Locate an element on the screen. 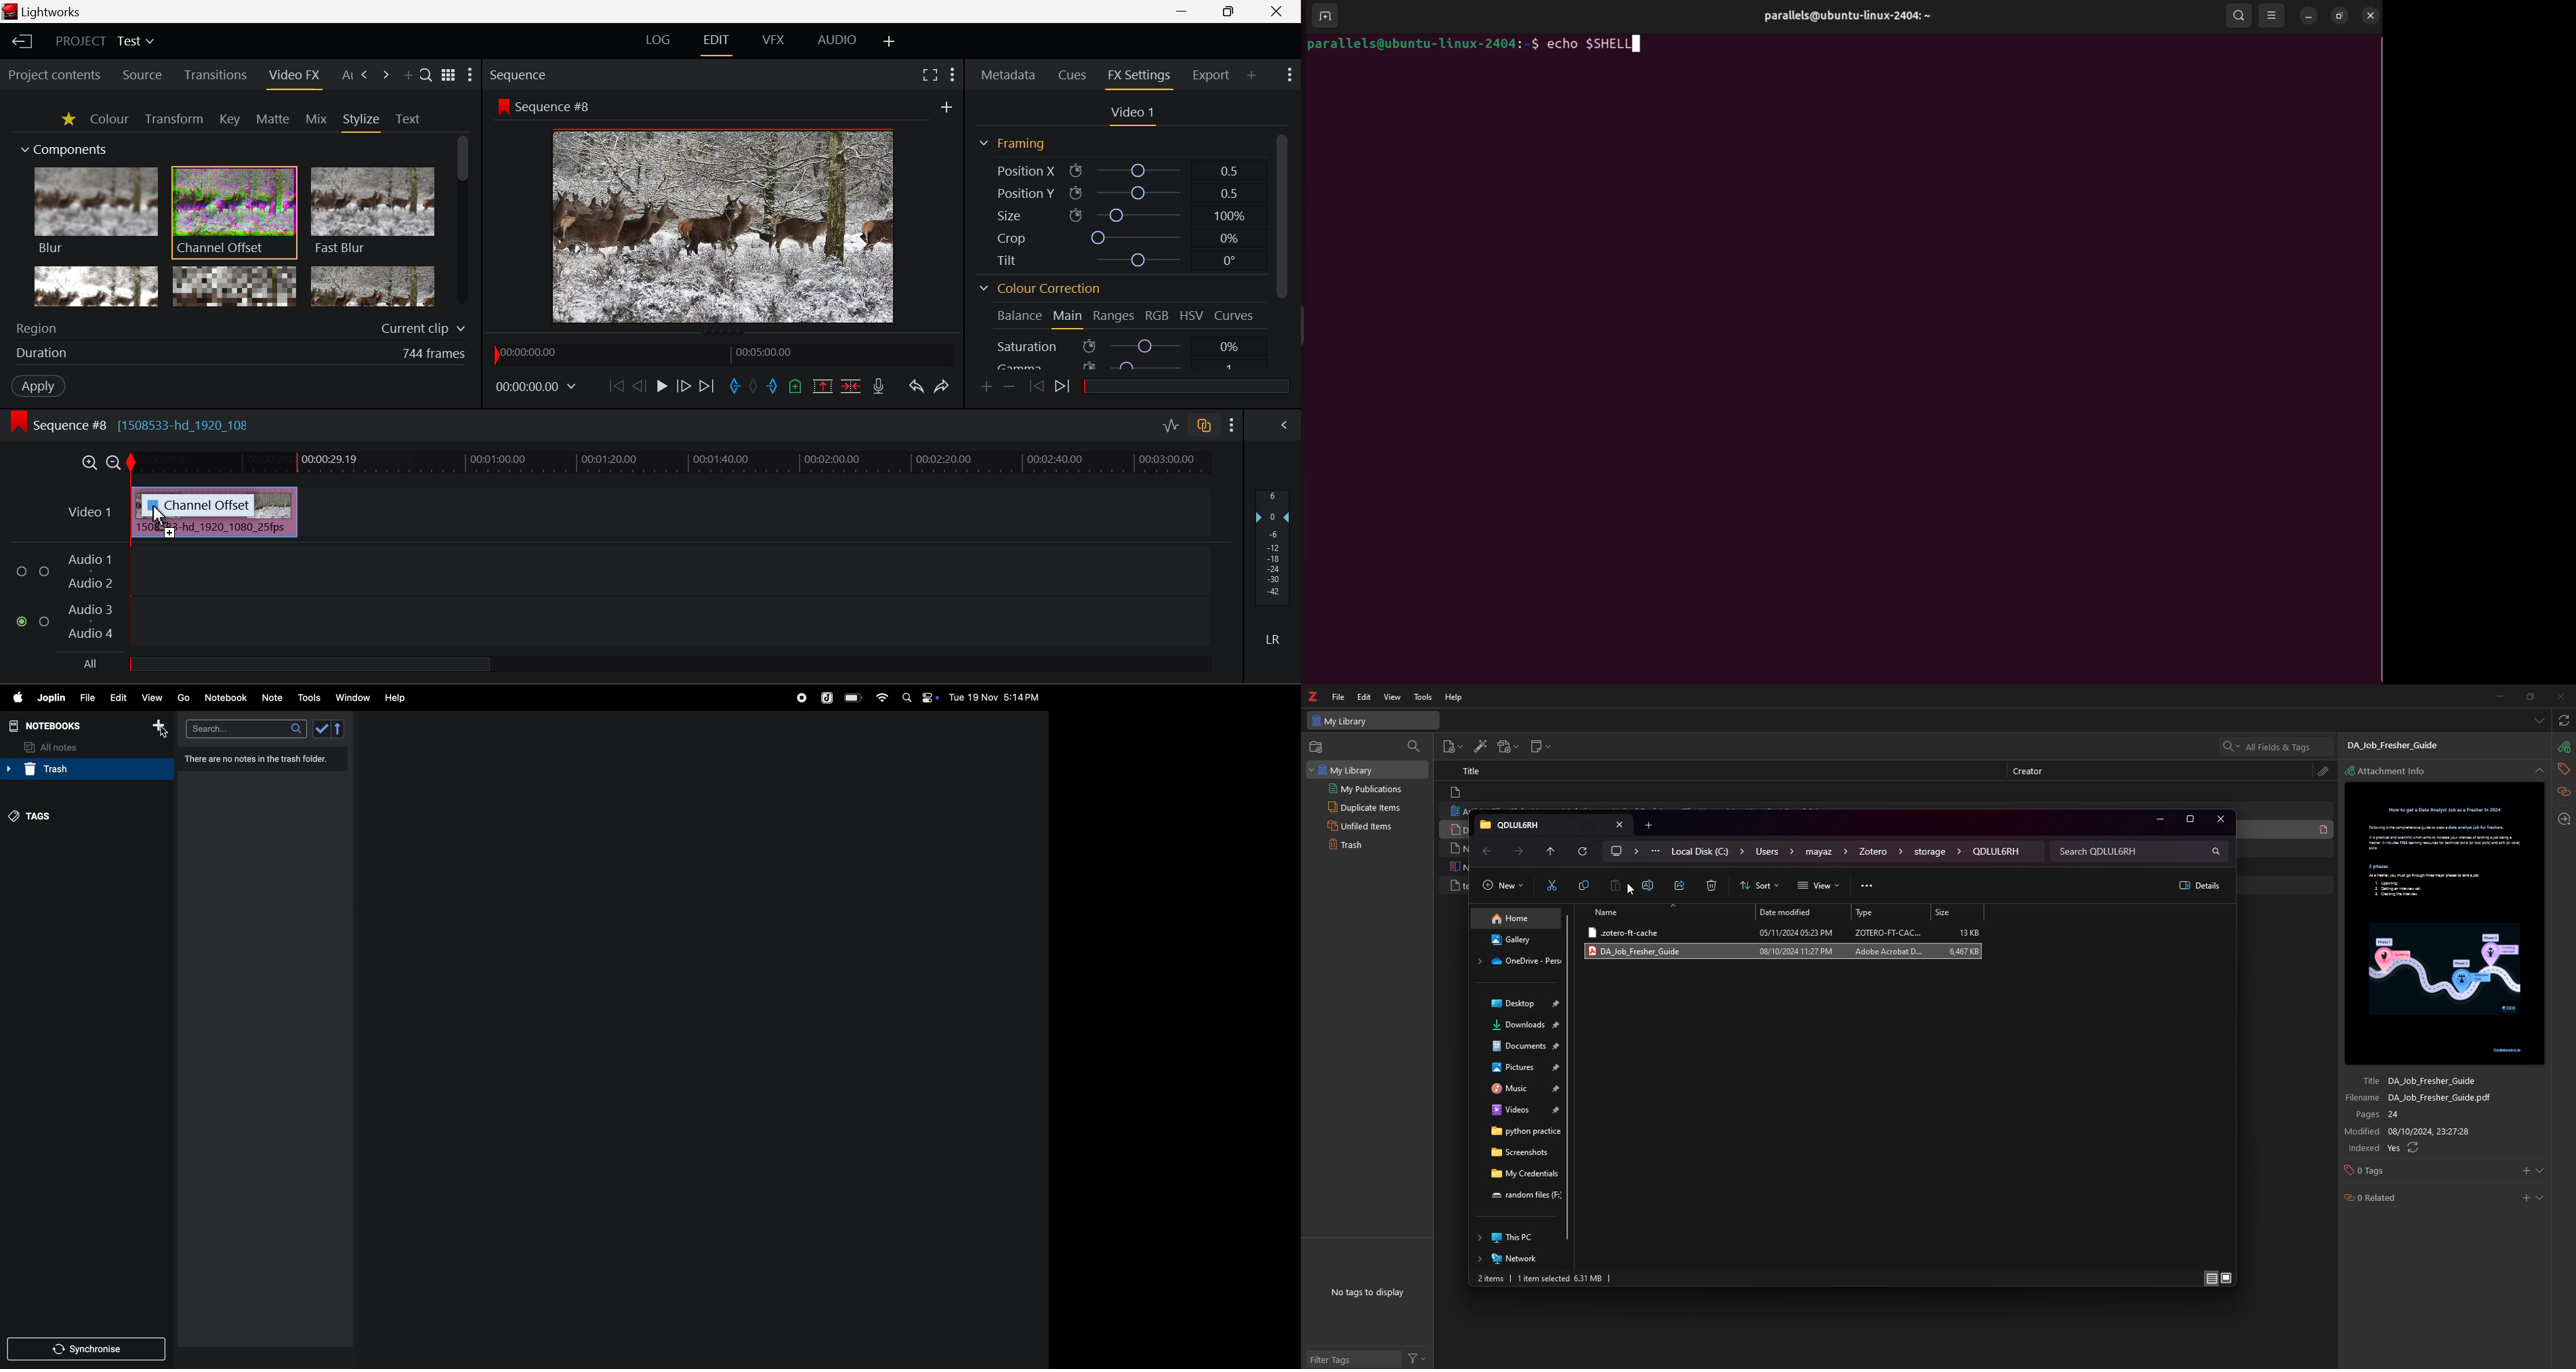  tools is located at coordinates (308, 698).